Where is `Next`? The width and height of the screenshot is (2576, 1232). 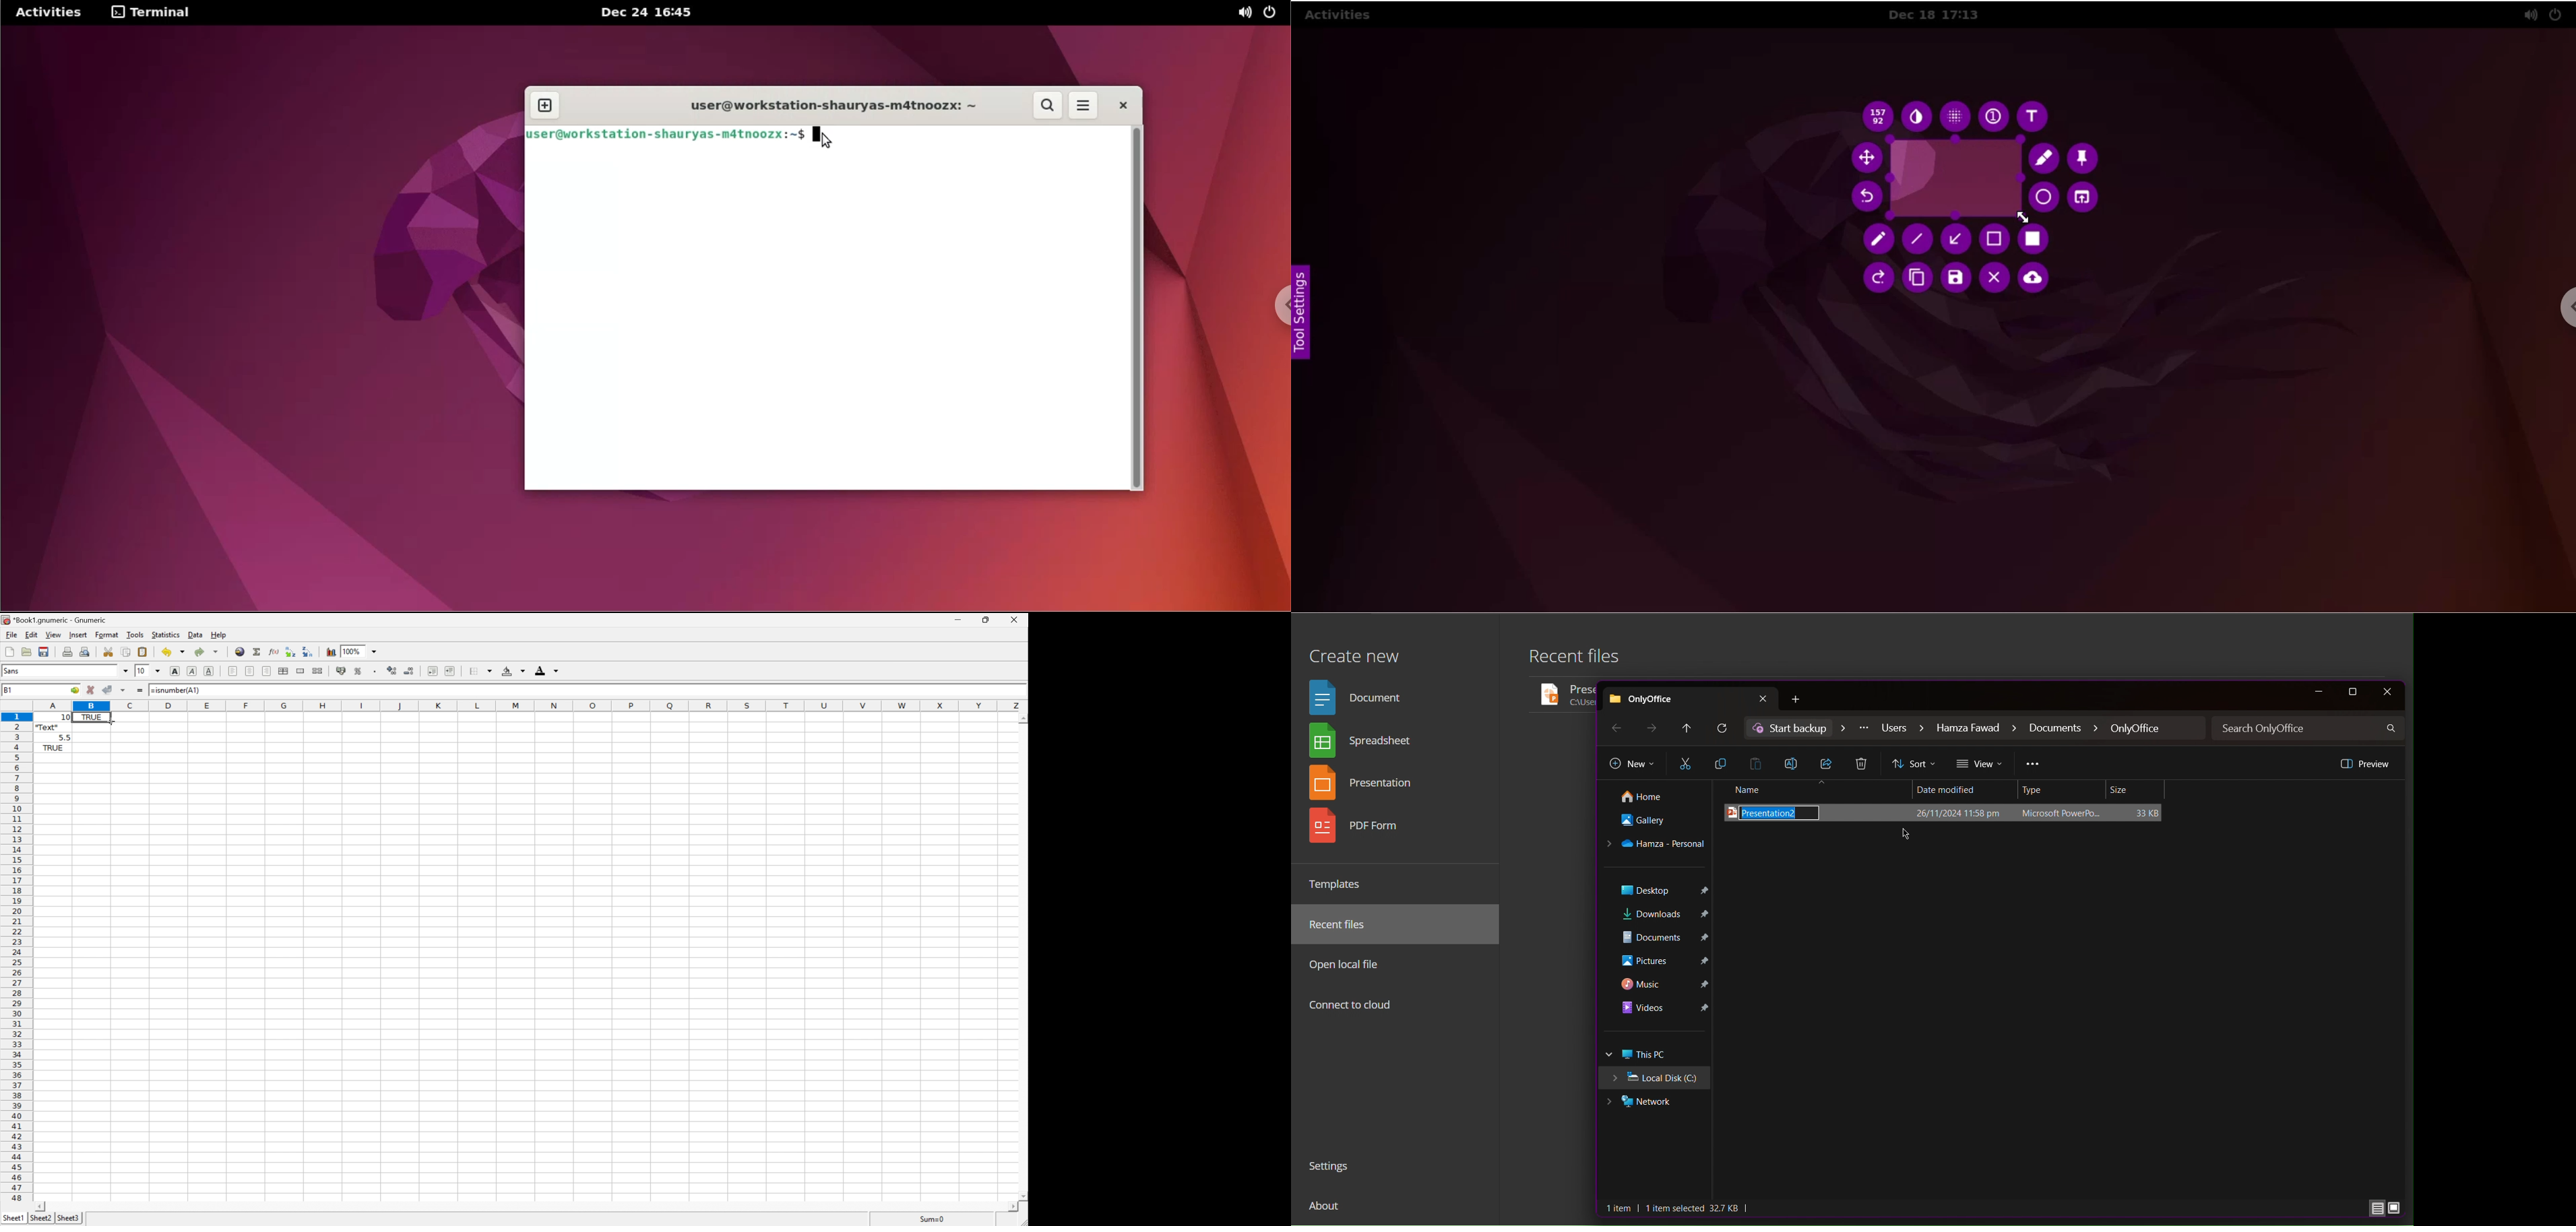 Next is located at coordinates (1653, 728).